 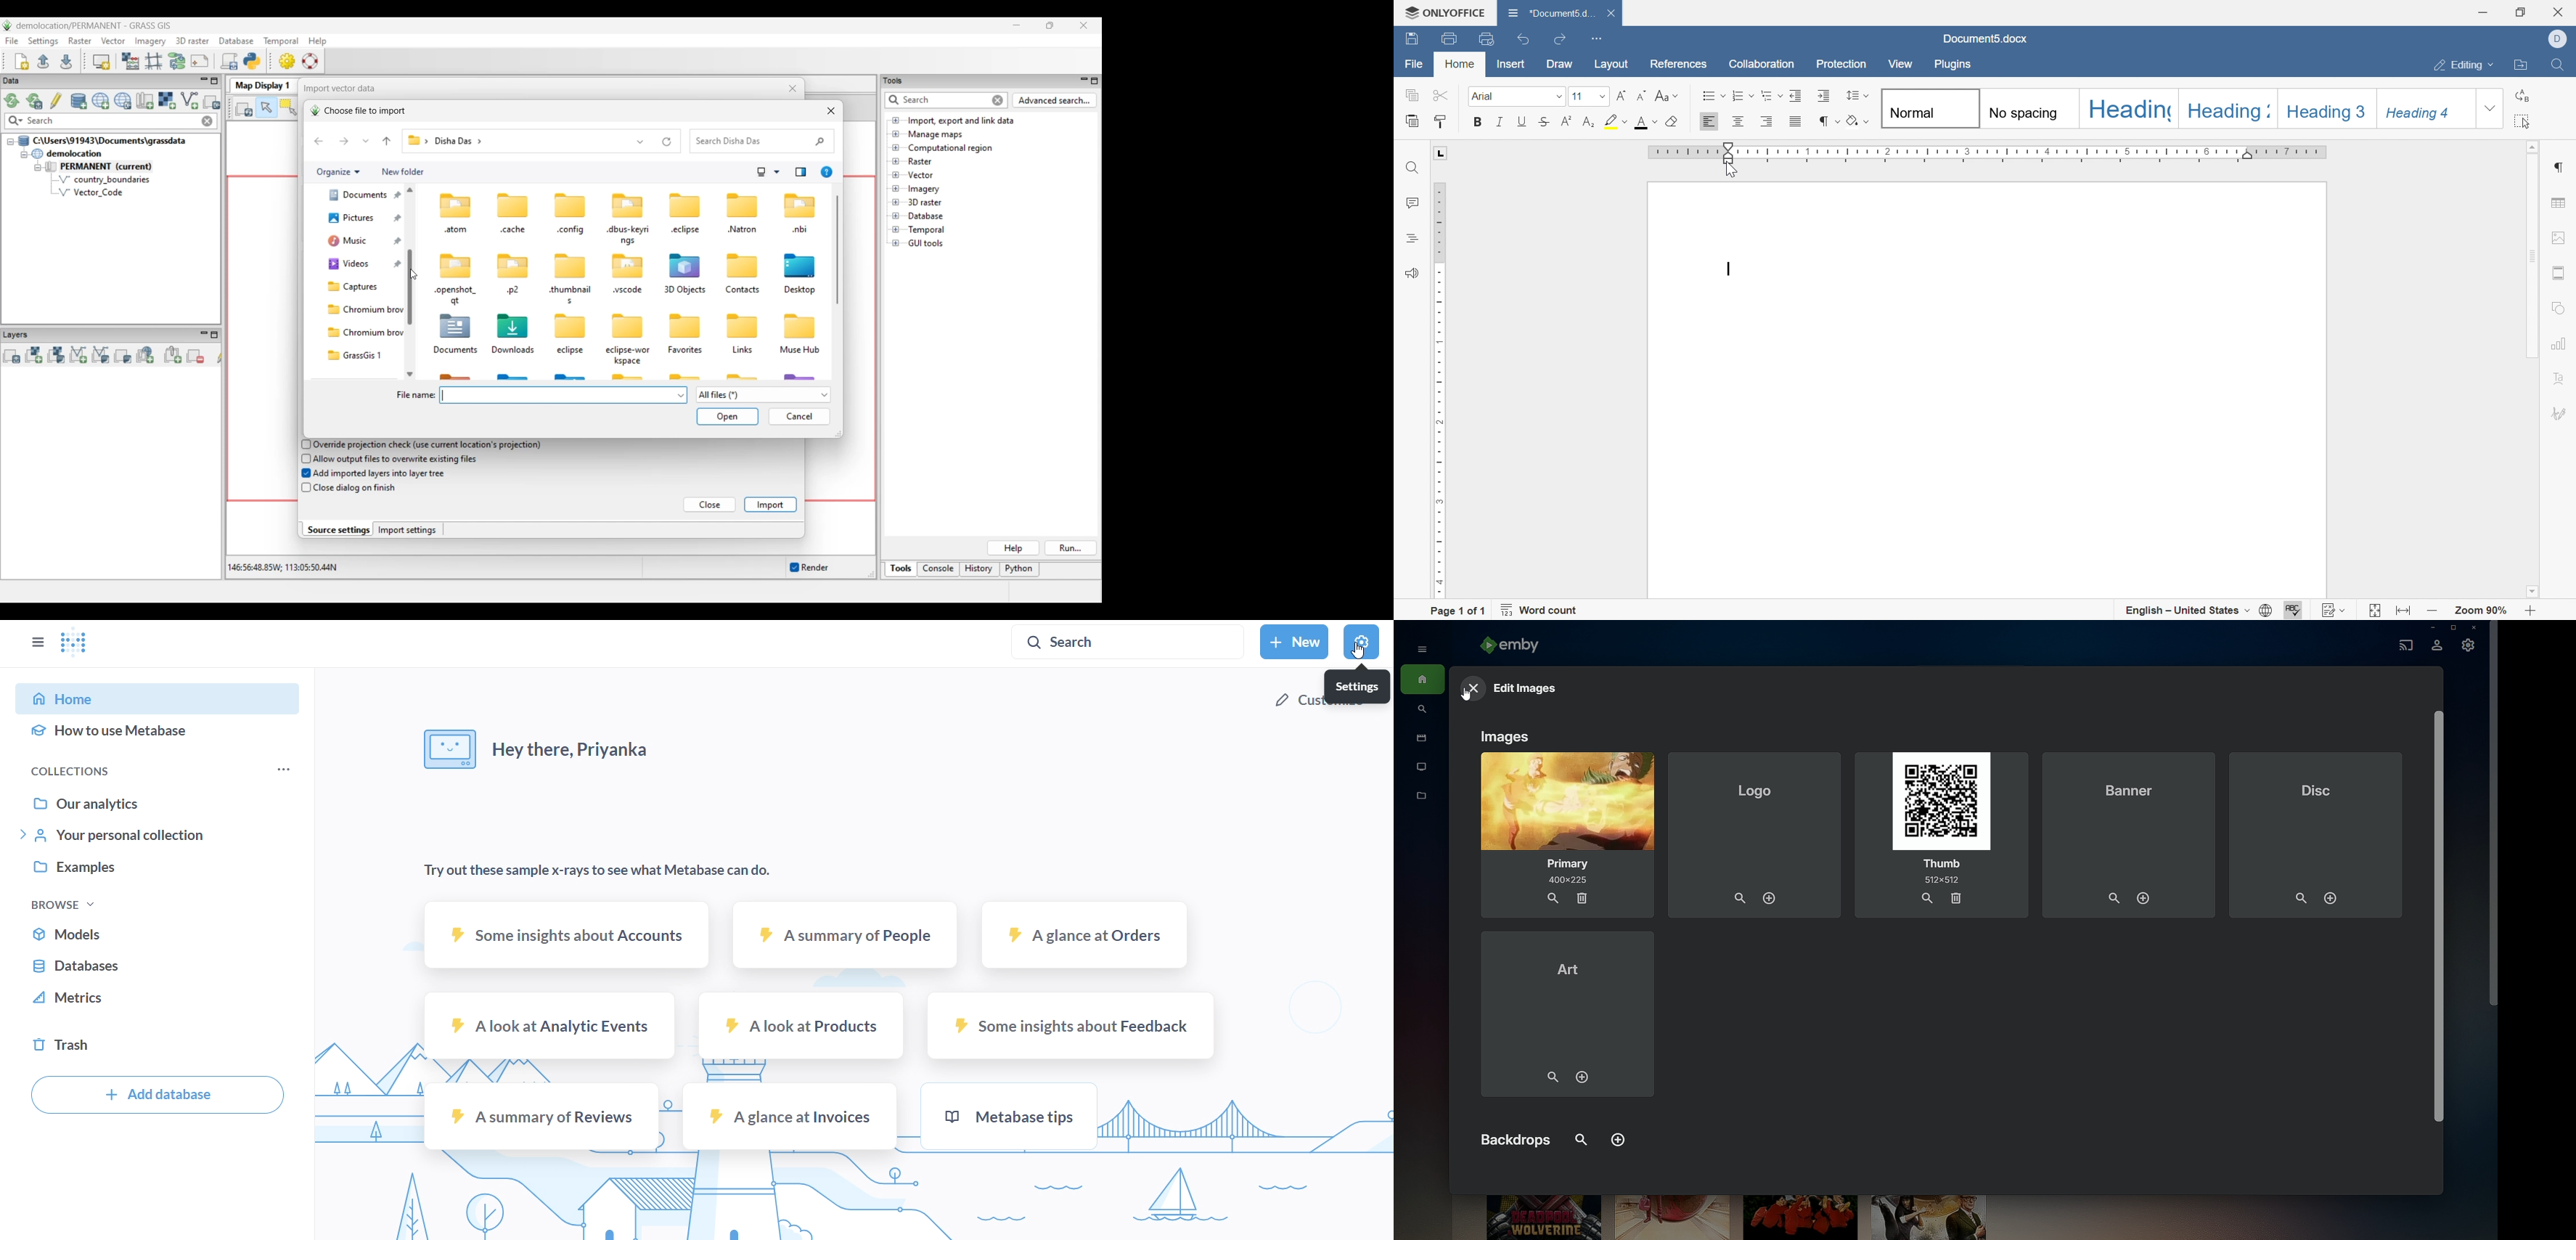 What do you see at coordinates (1437, 388) in the screenshot?
I see `ruler` at bounding box center [1437, 388].